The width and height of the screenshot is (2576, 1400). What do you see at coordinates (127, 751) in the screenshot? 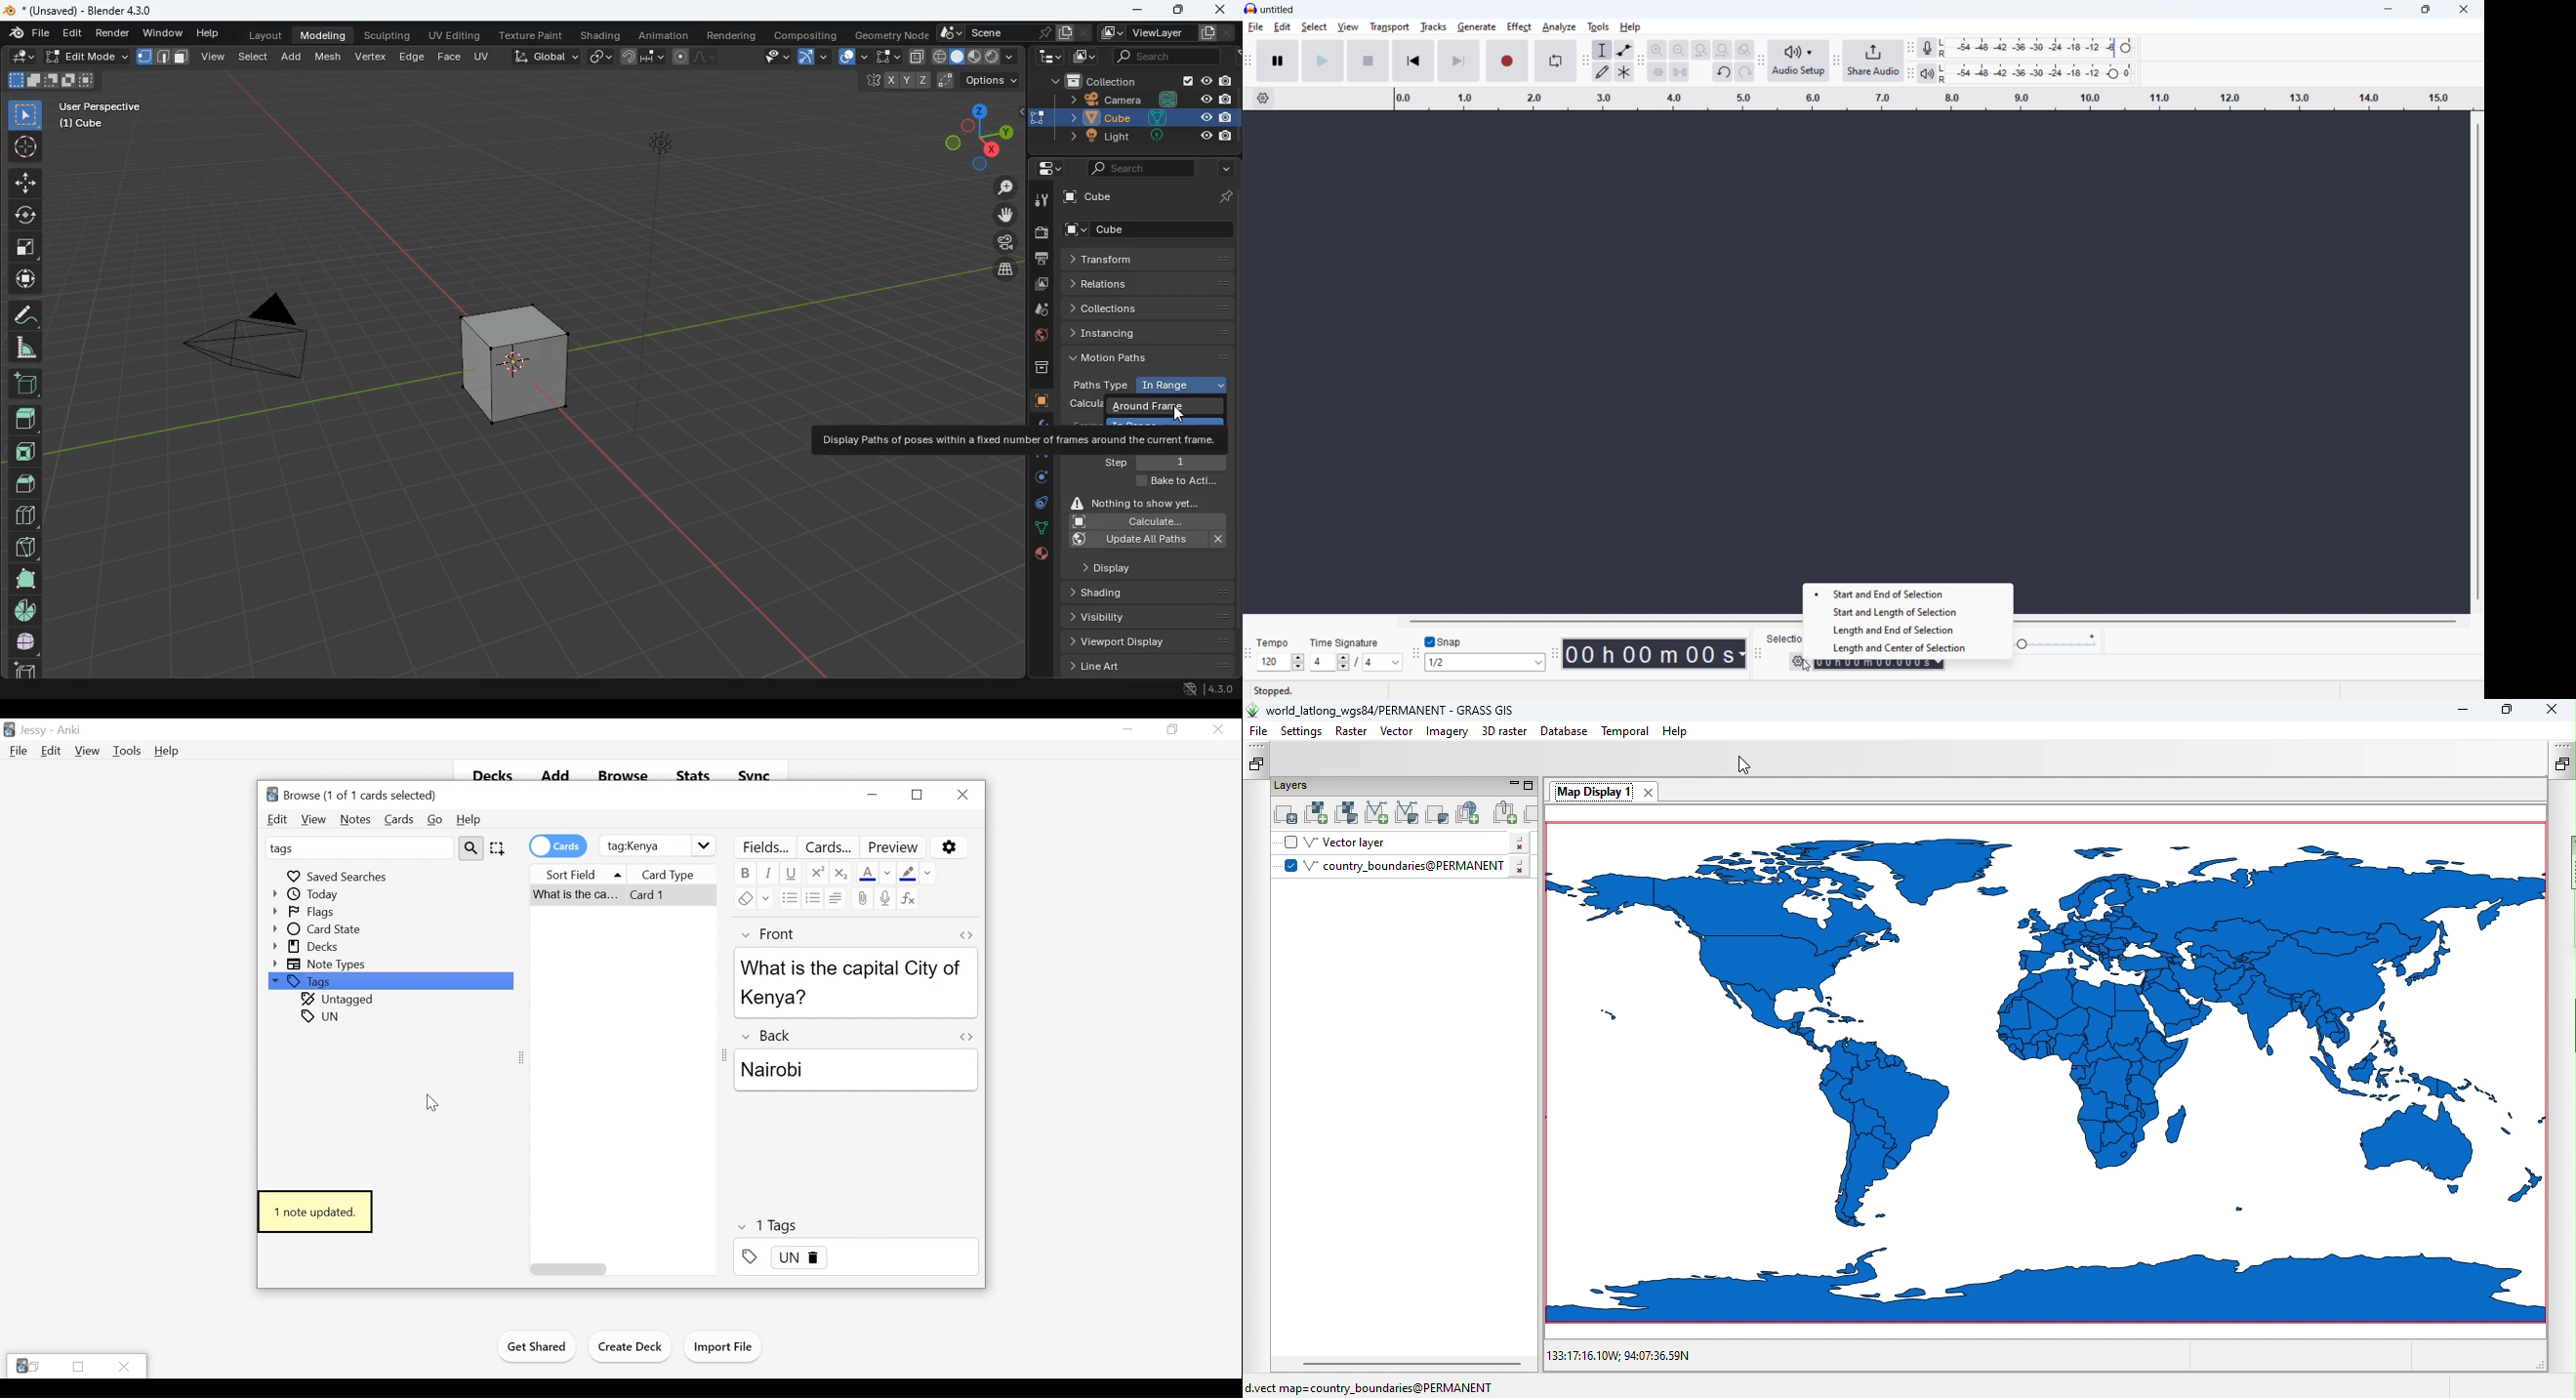
I see `Tools` at bounding box center [127, 751].